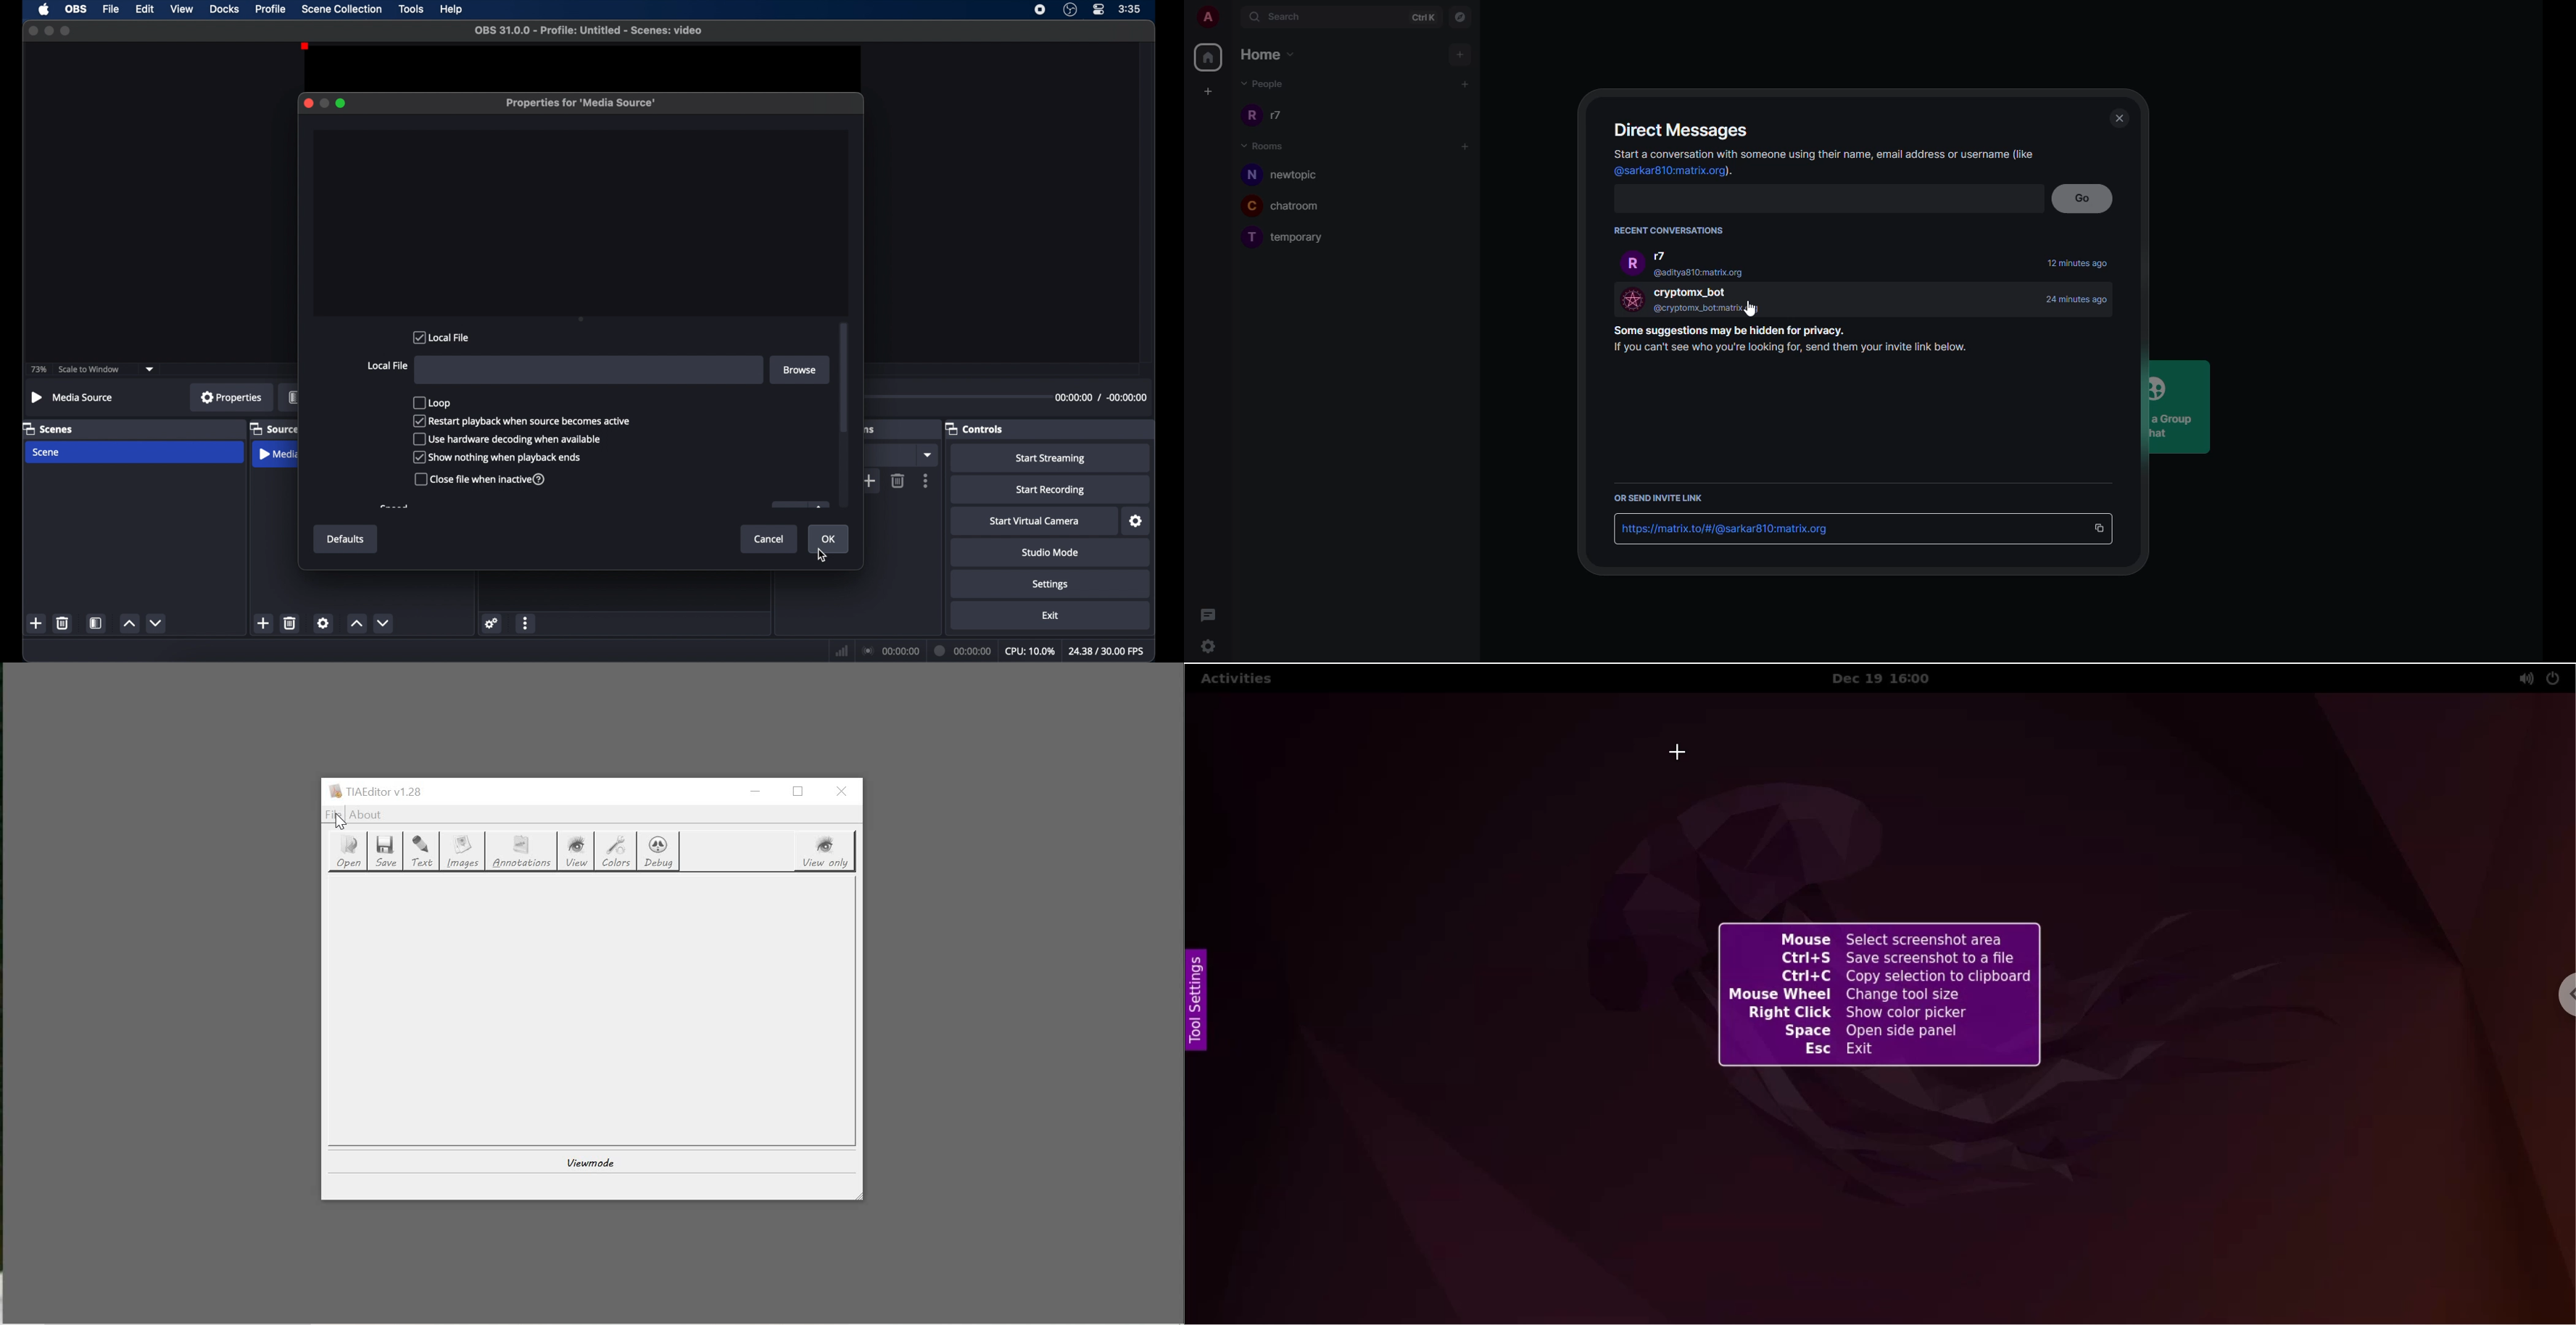 The height and width of the screenshot is (1344, 2576). What do you see at coordinates (1050, 585) in the screenshot?
I see `settings` at bounding box center [1050, 585].